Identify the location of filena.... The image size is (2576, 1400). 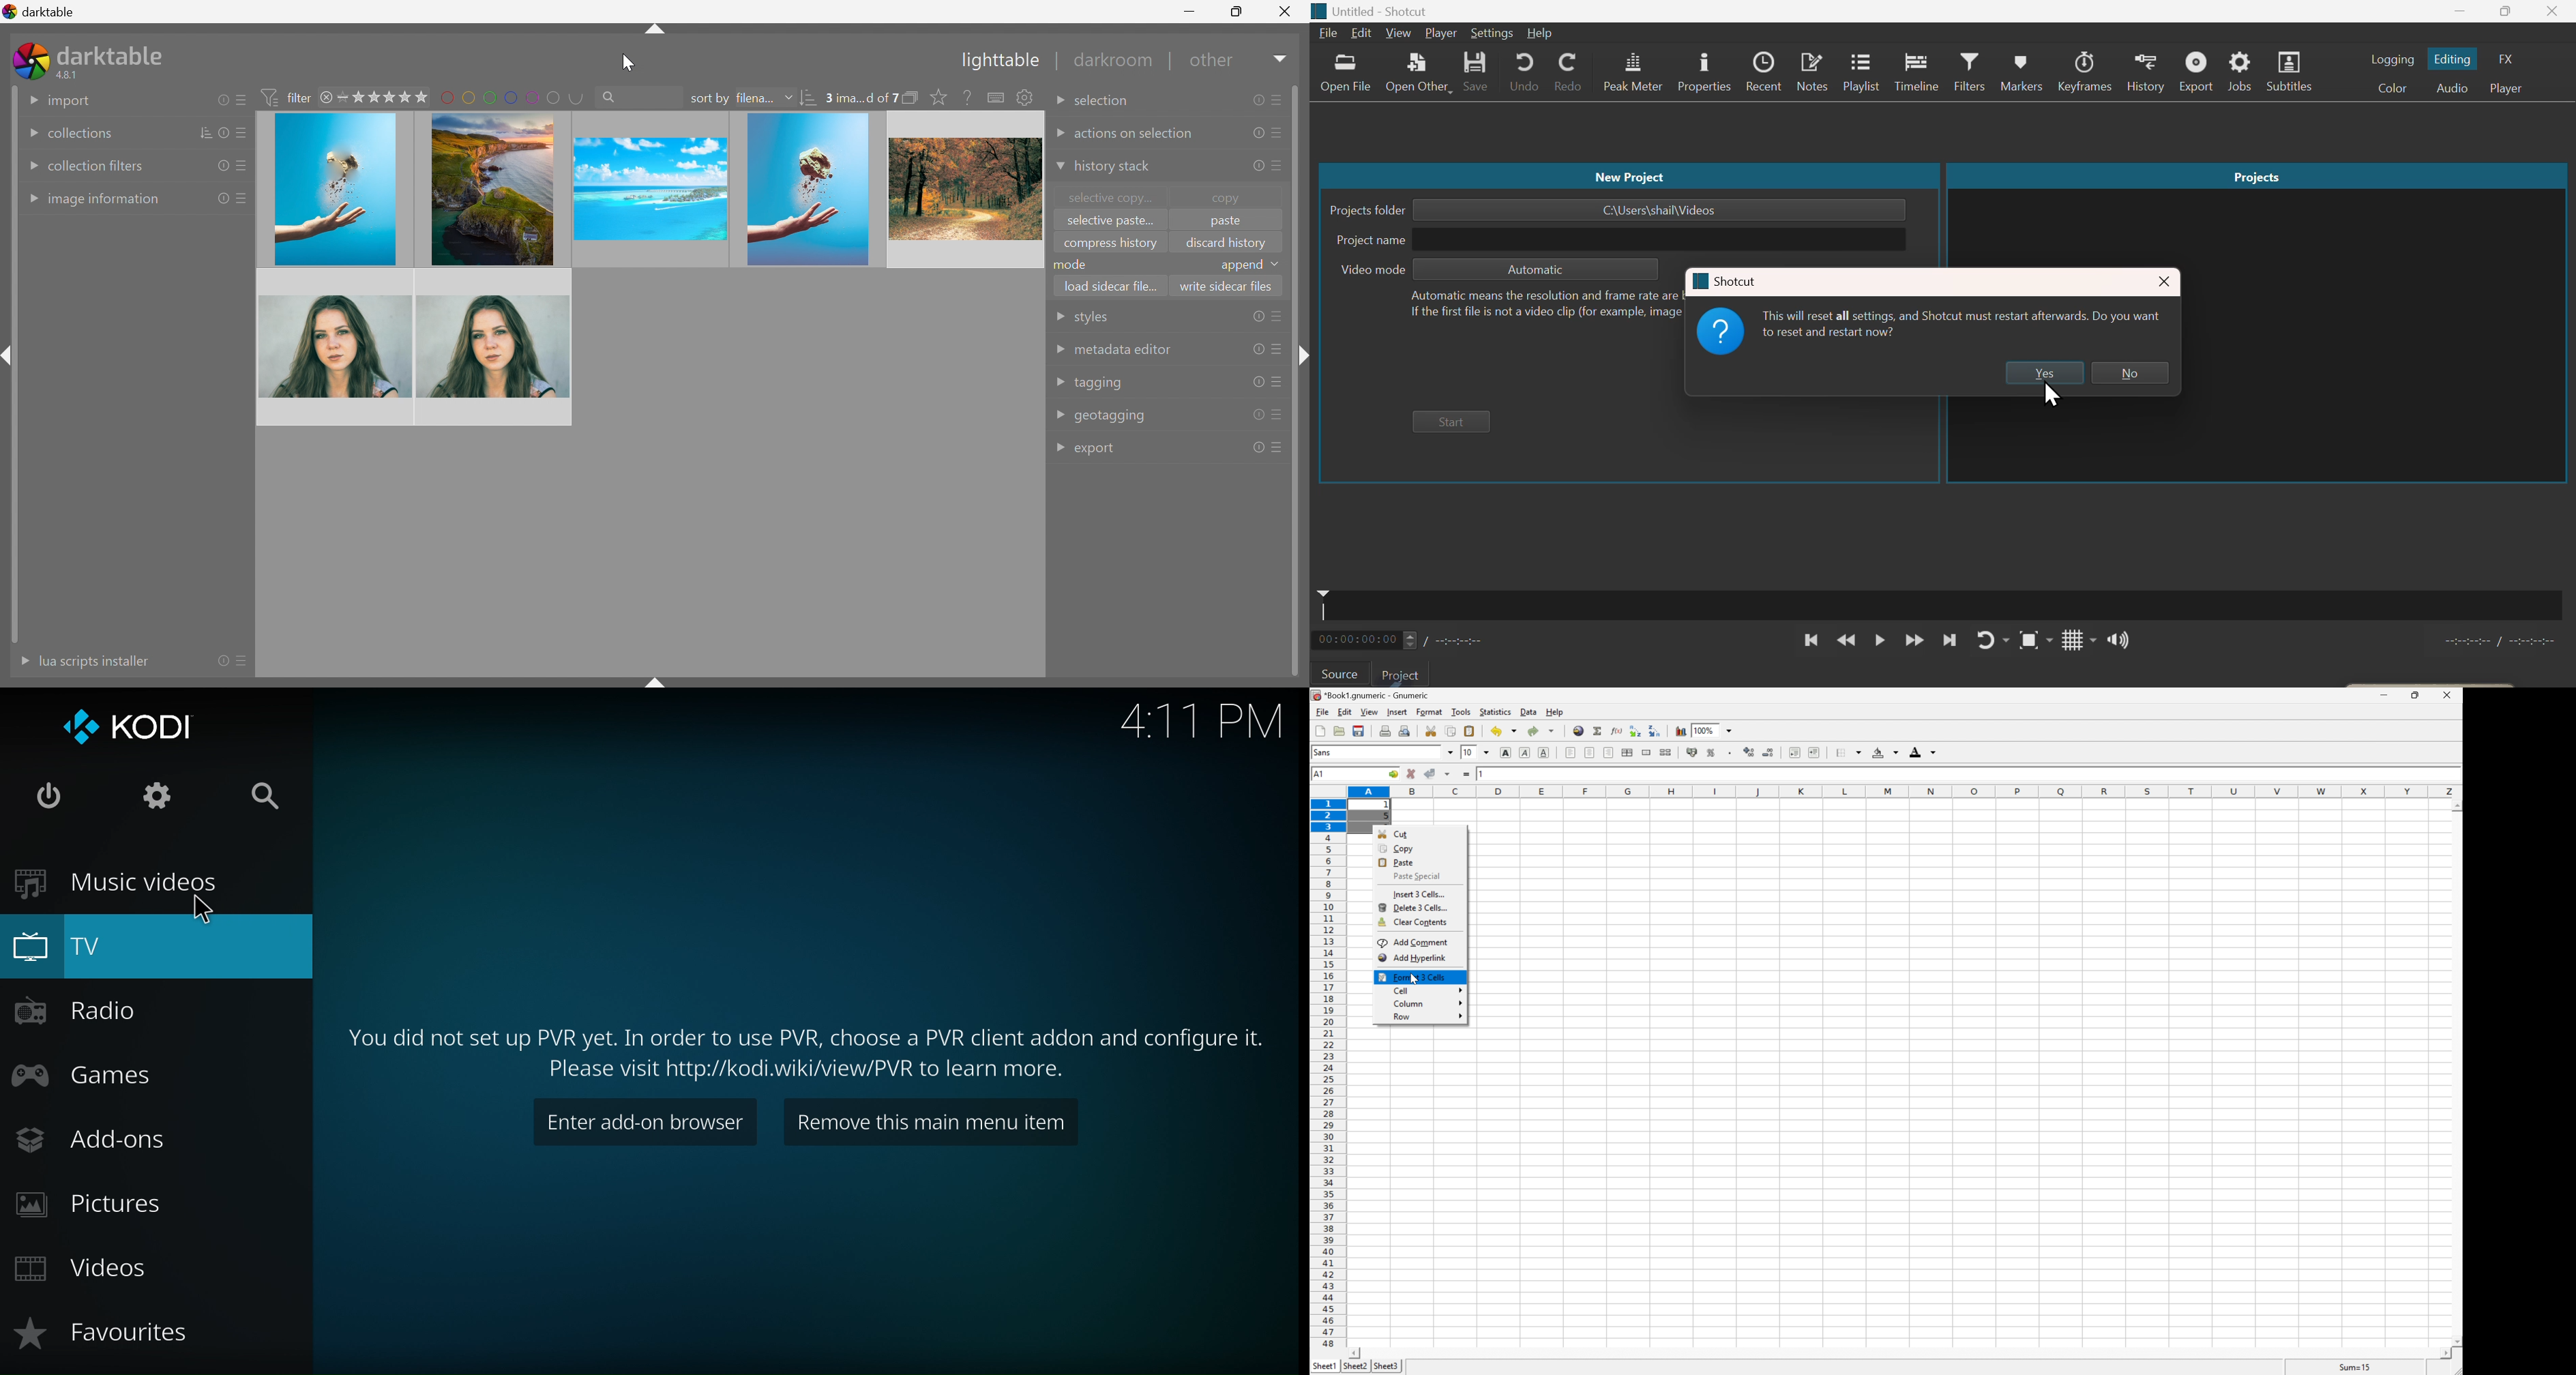
(754, 99).